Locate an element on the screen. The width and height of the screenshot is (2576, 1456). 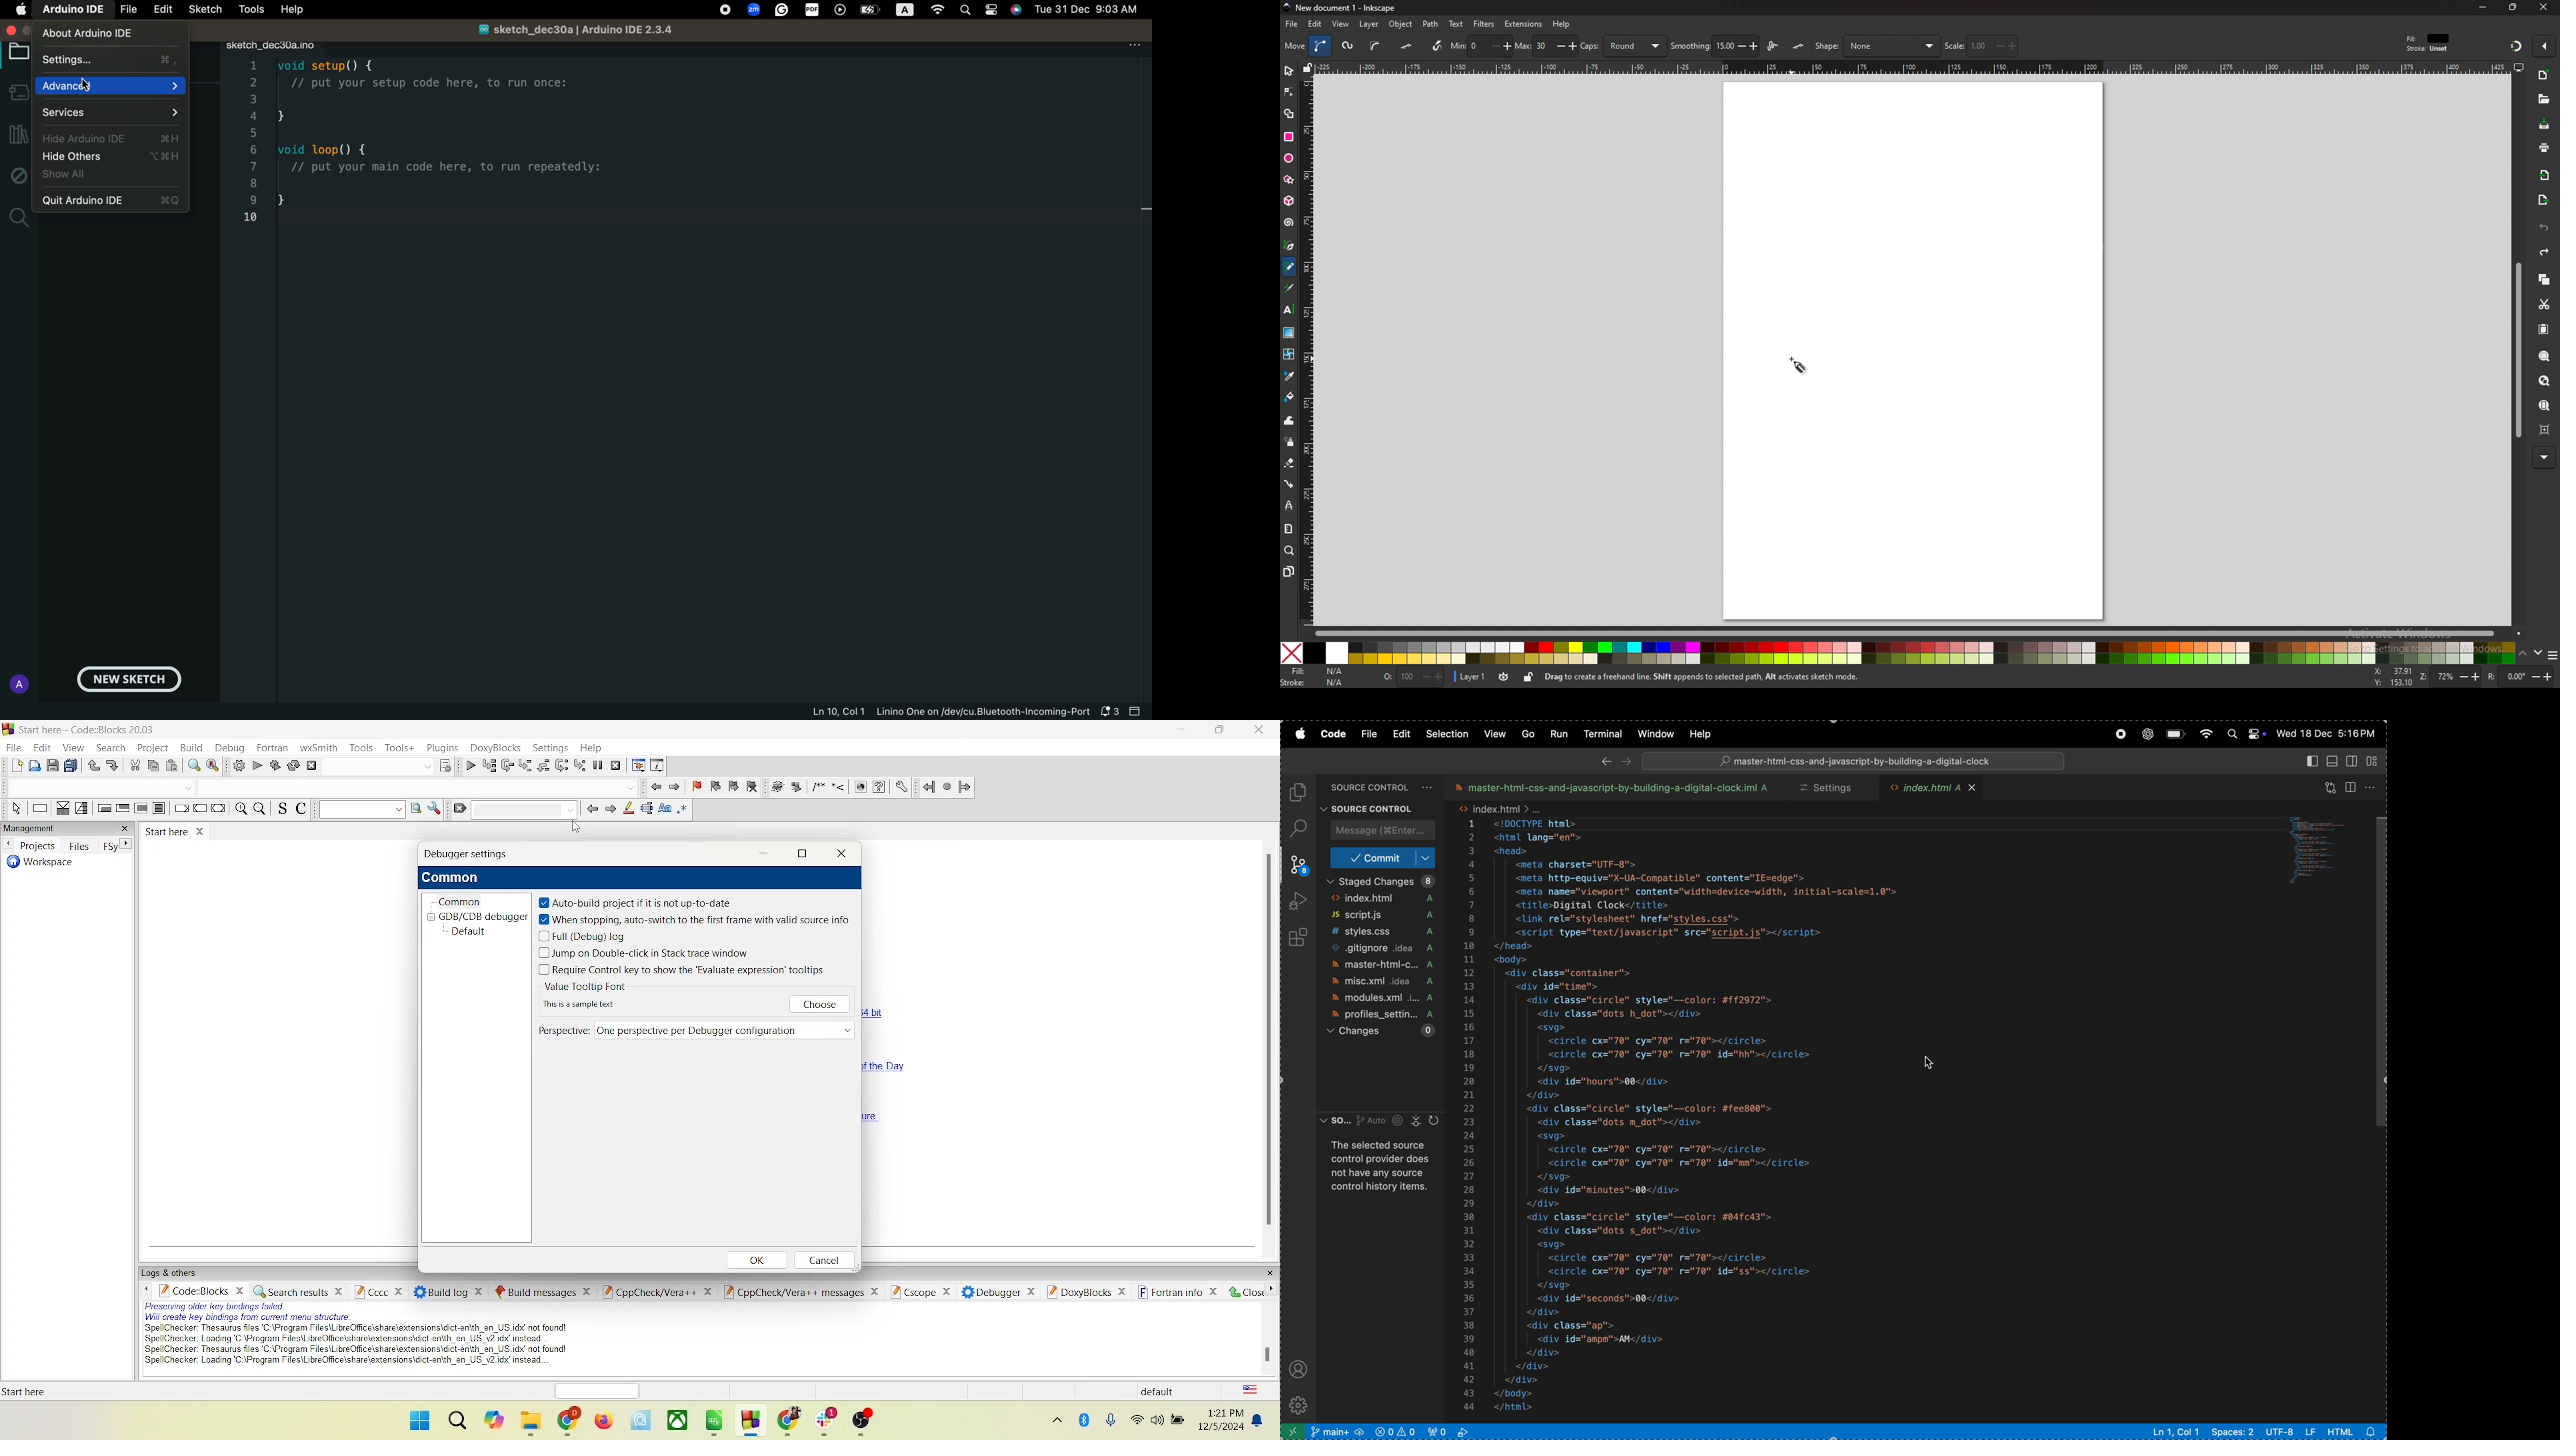
cut is located at coordinates (135, 765).